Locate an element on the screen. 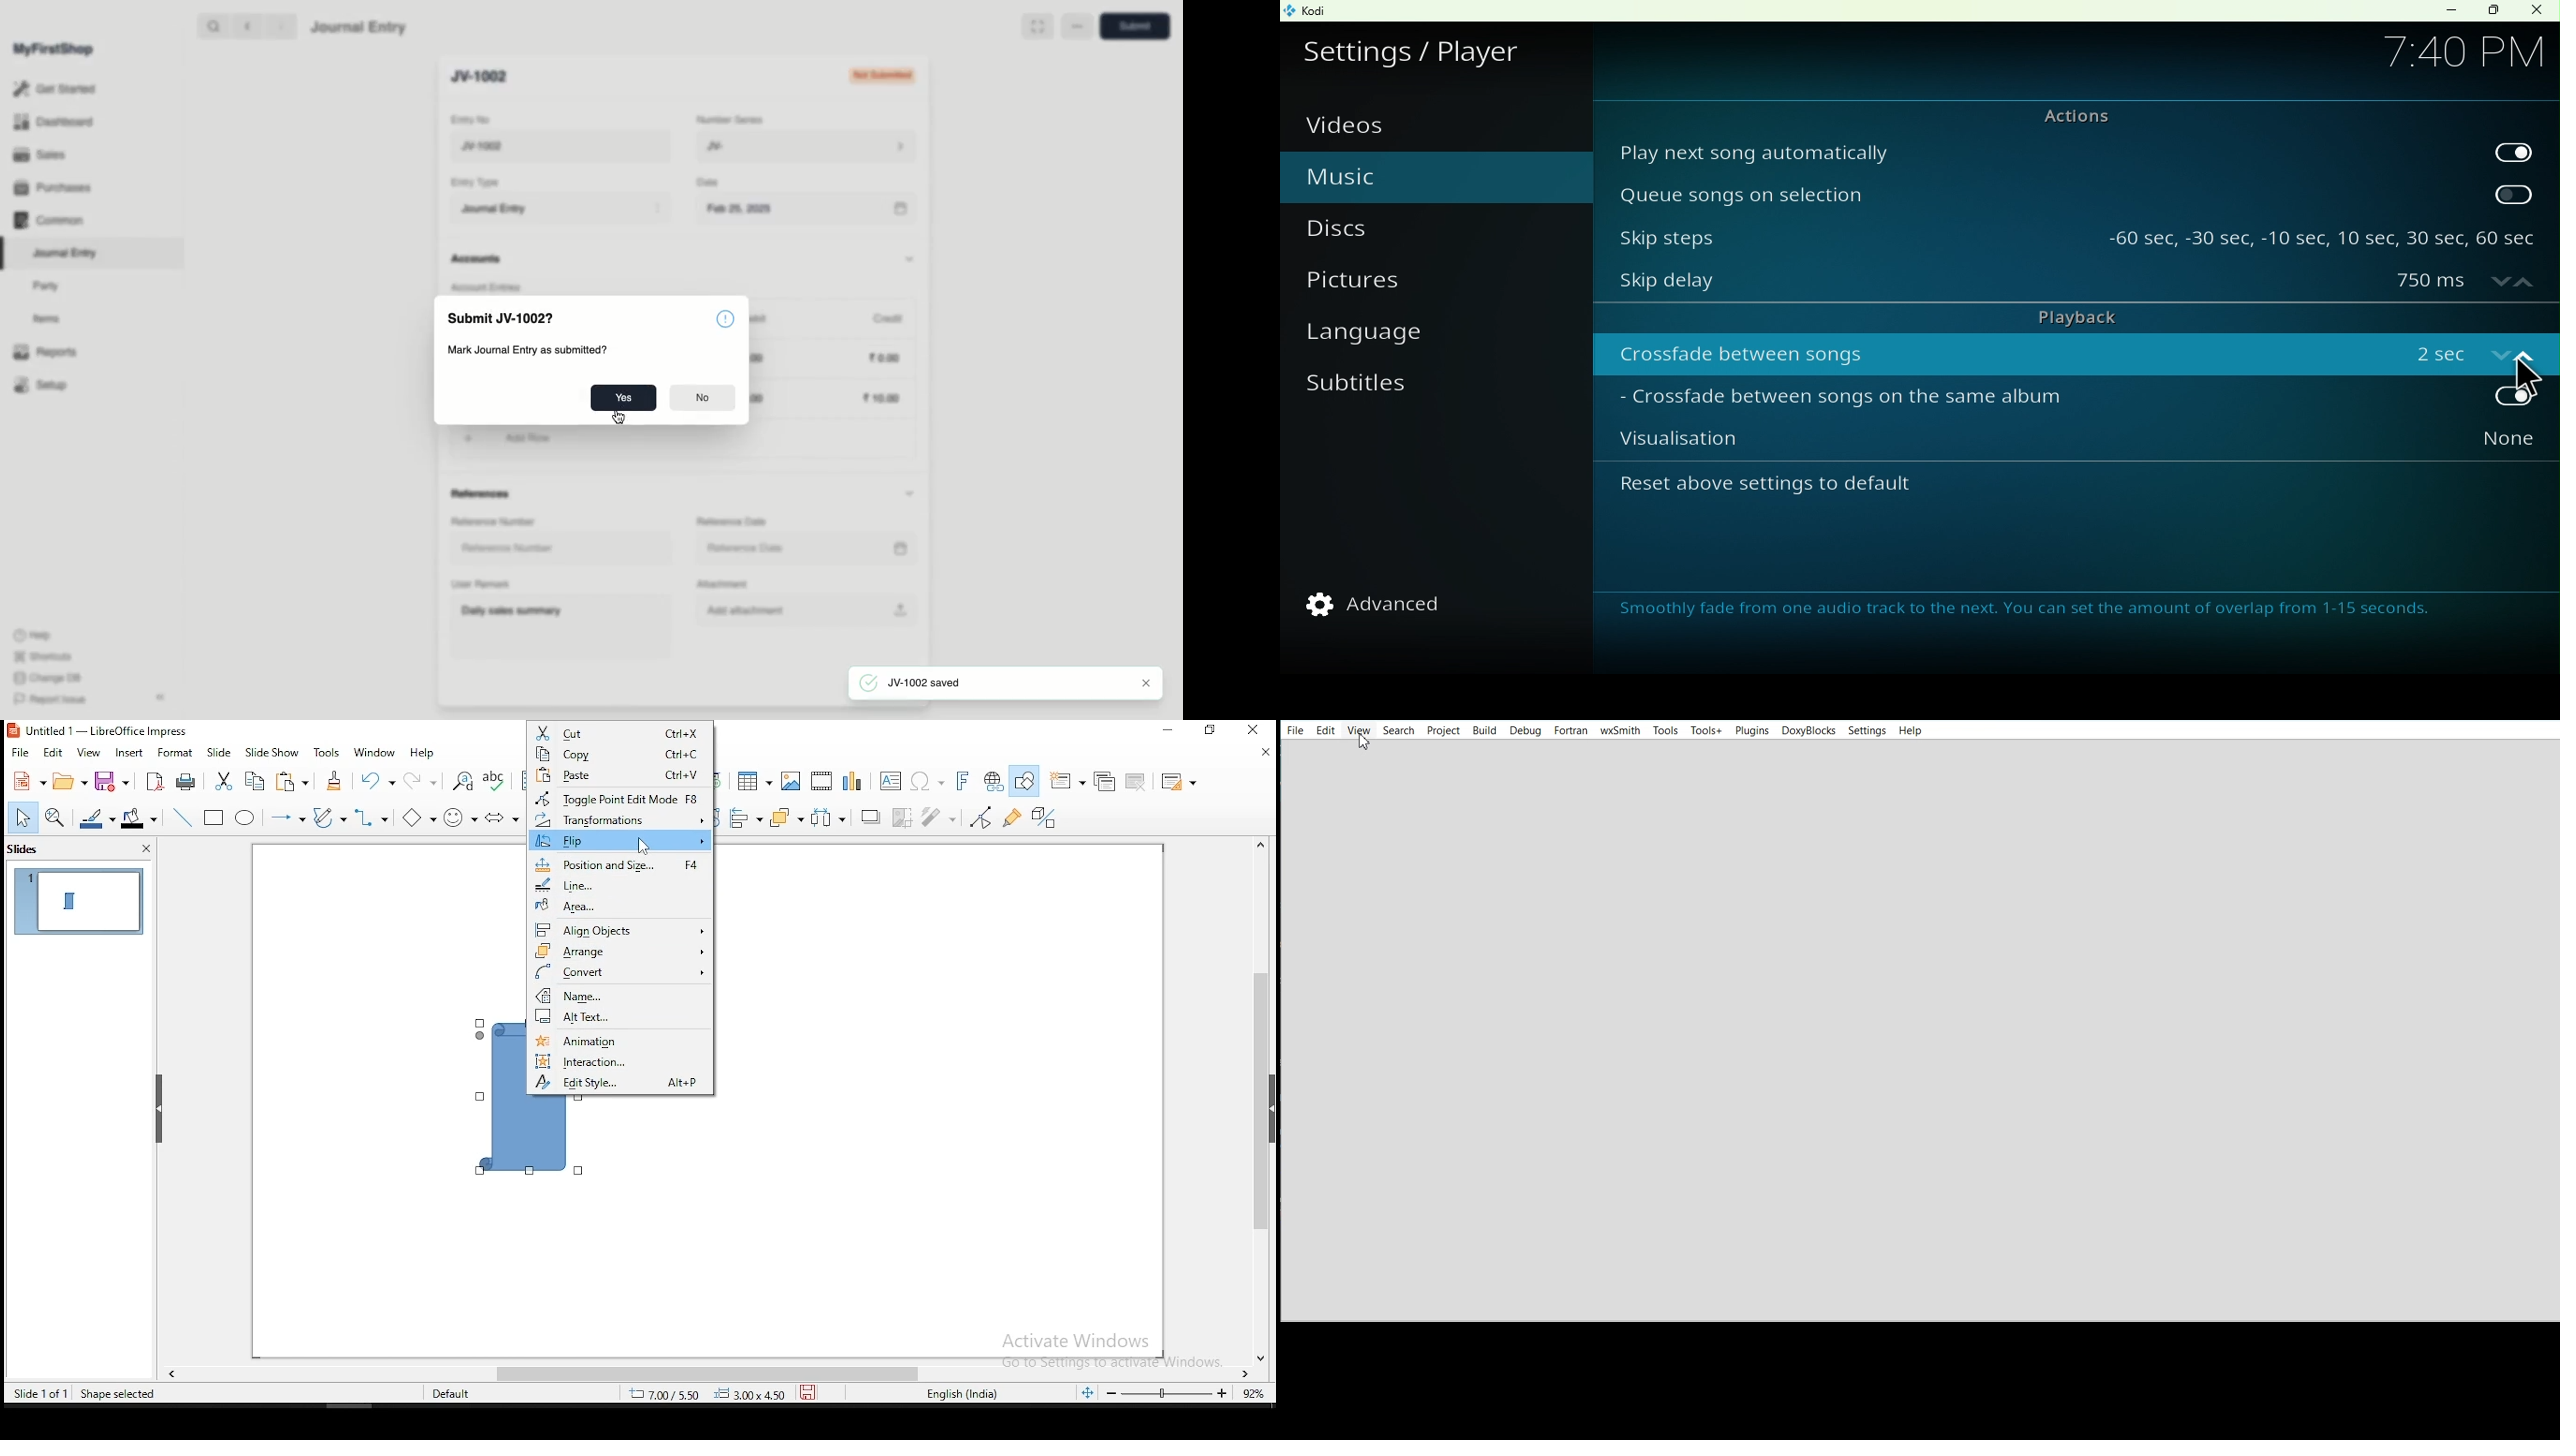 This screenshot has height=1456, width=2576. Actions is located at coordinates (2065, 115).